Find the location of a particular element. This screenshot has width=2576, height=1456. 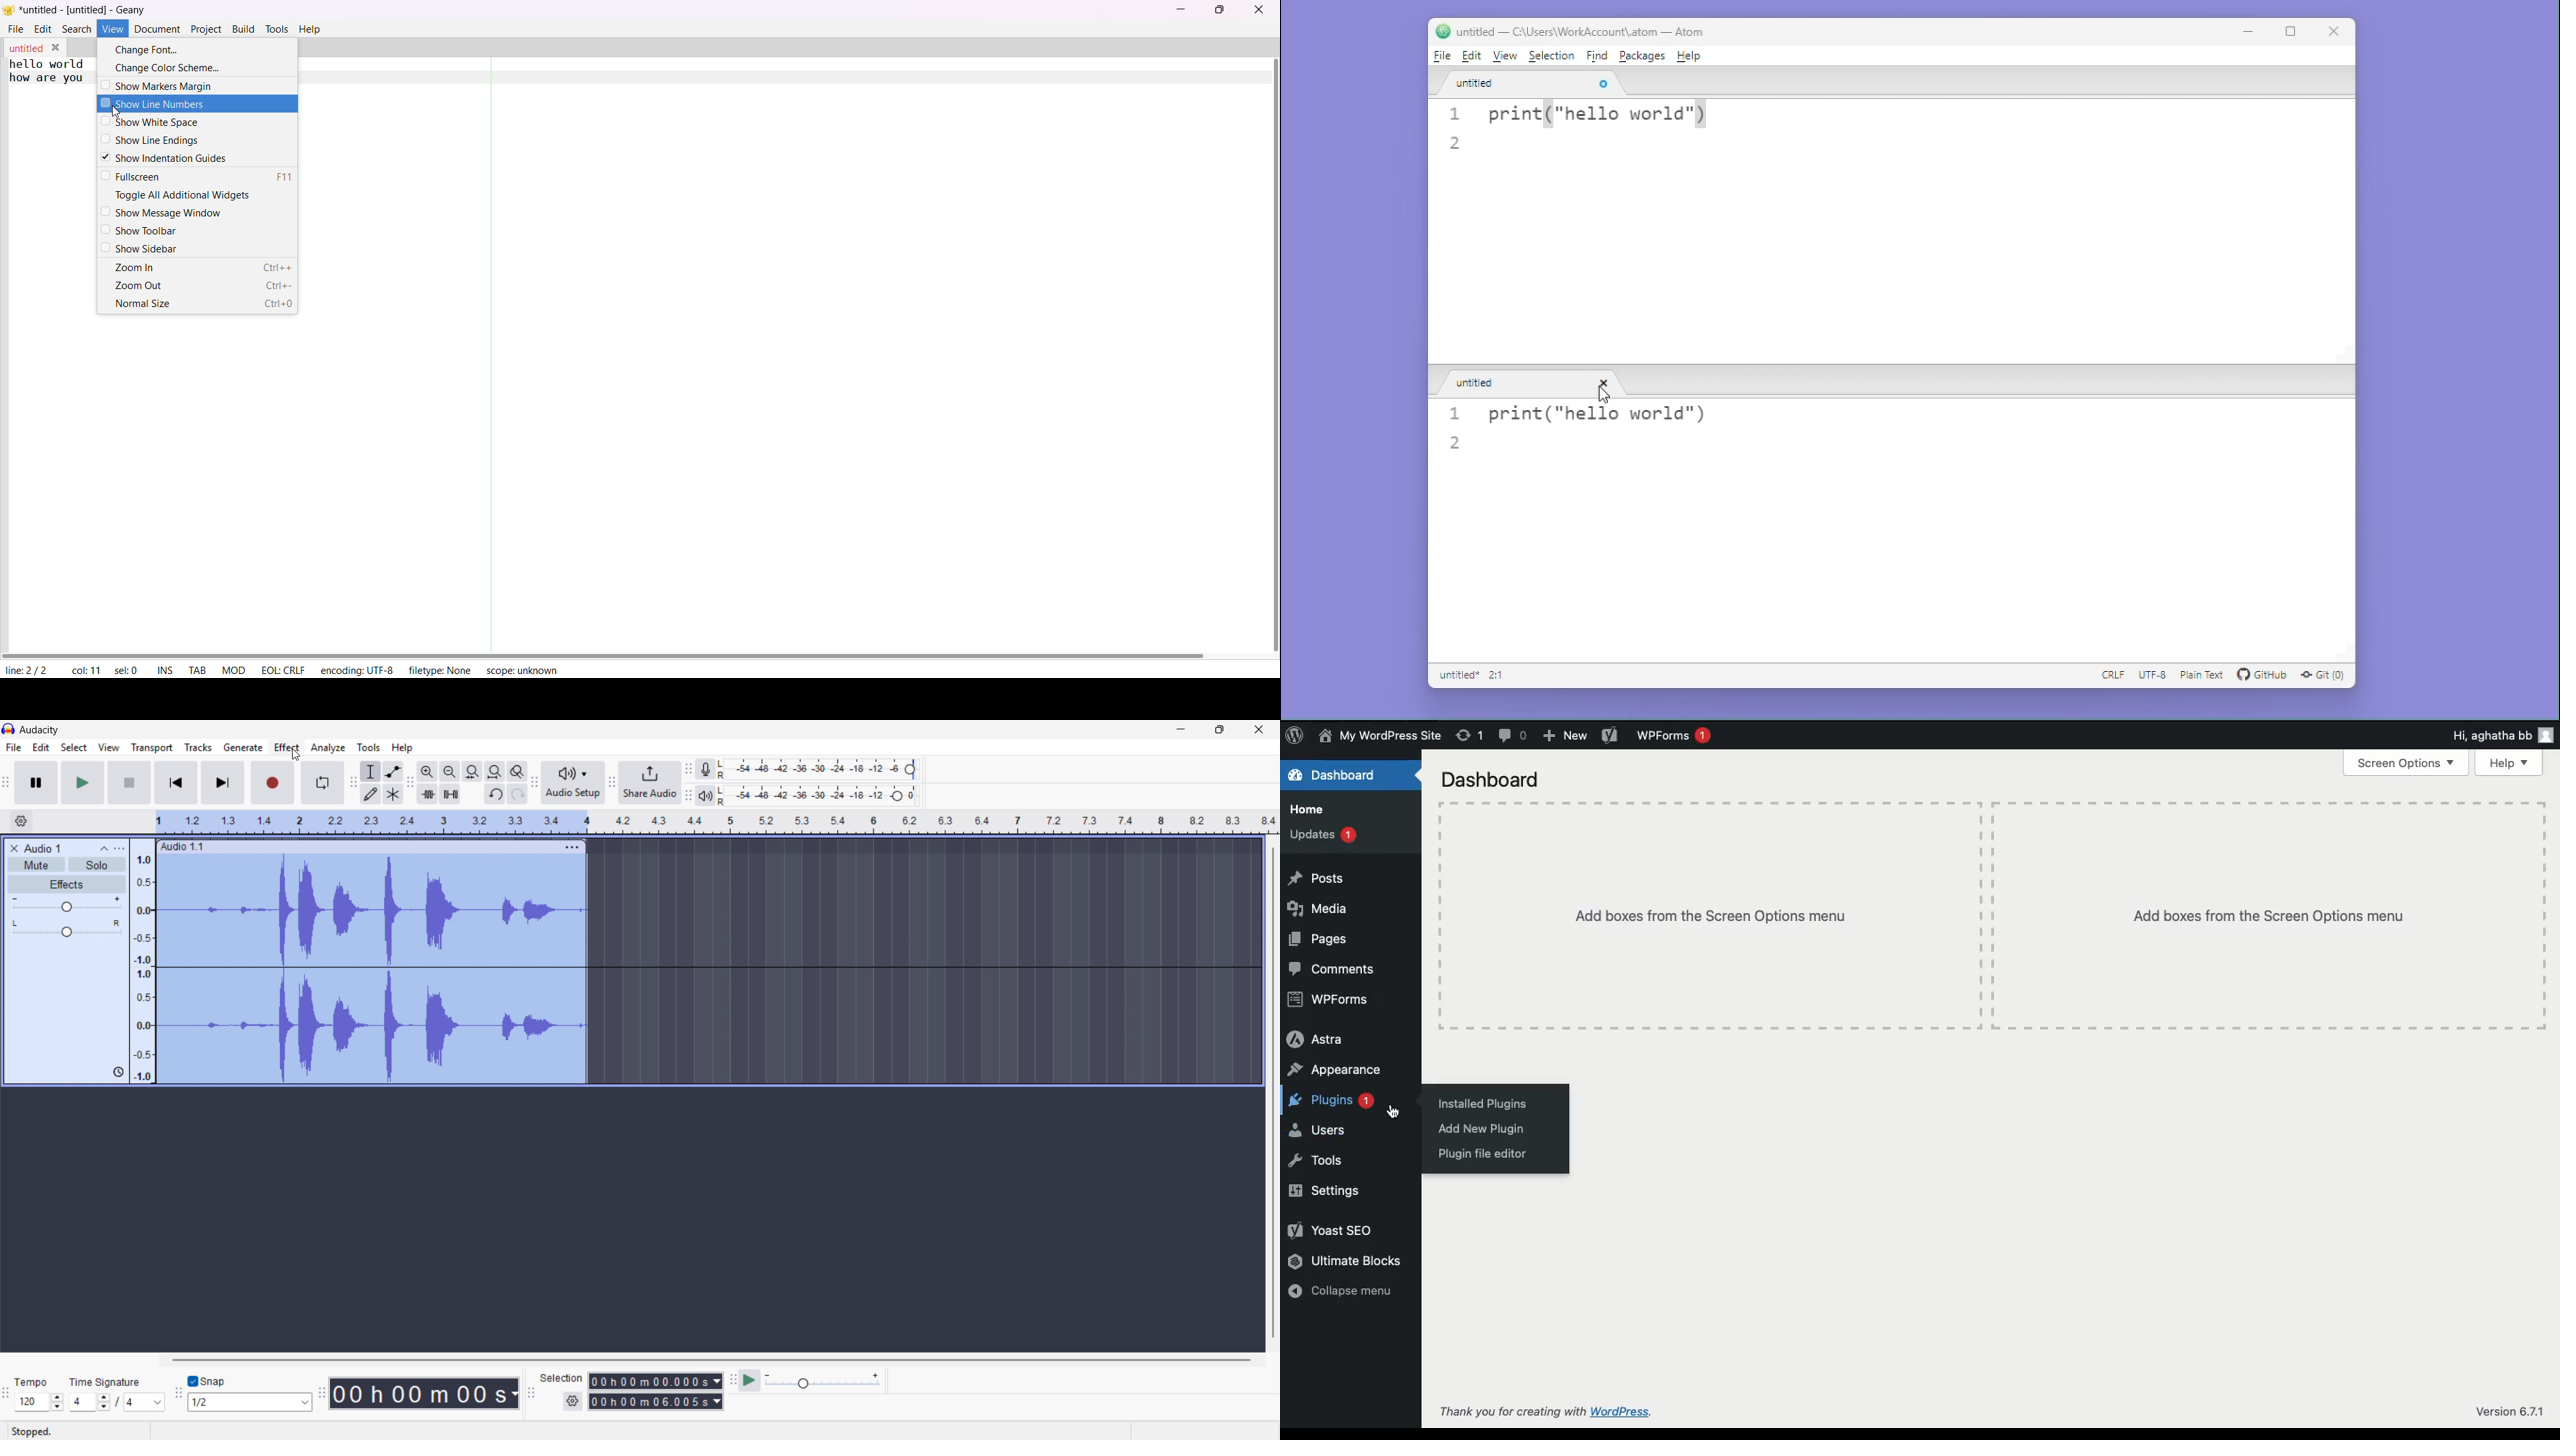

View  is located at coordinates (109, 747).